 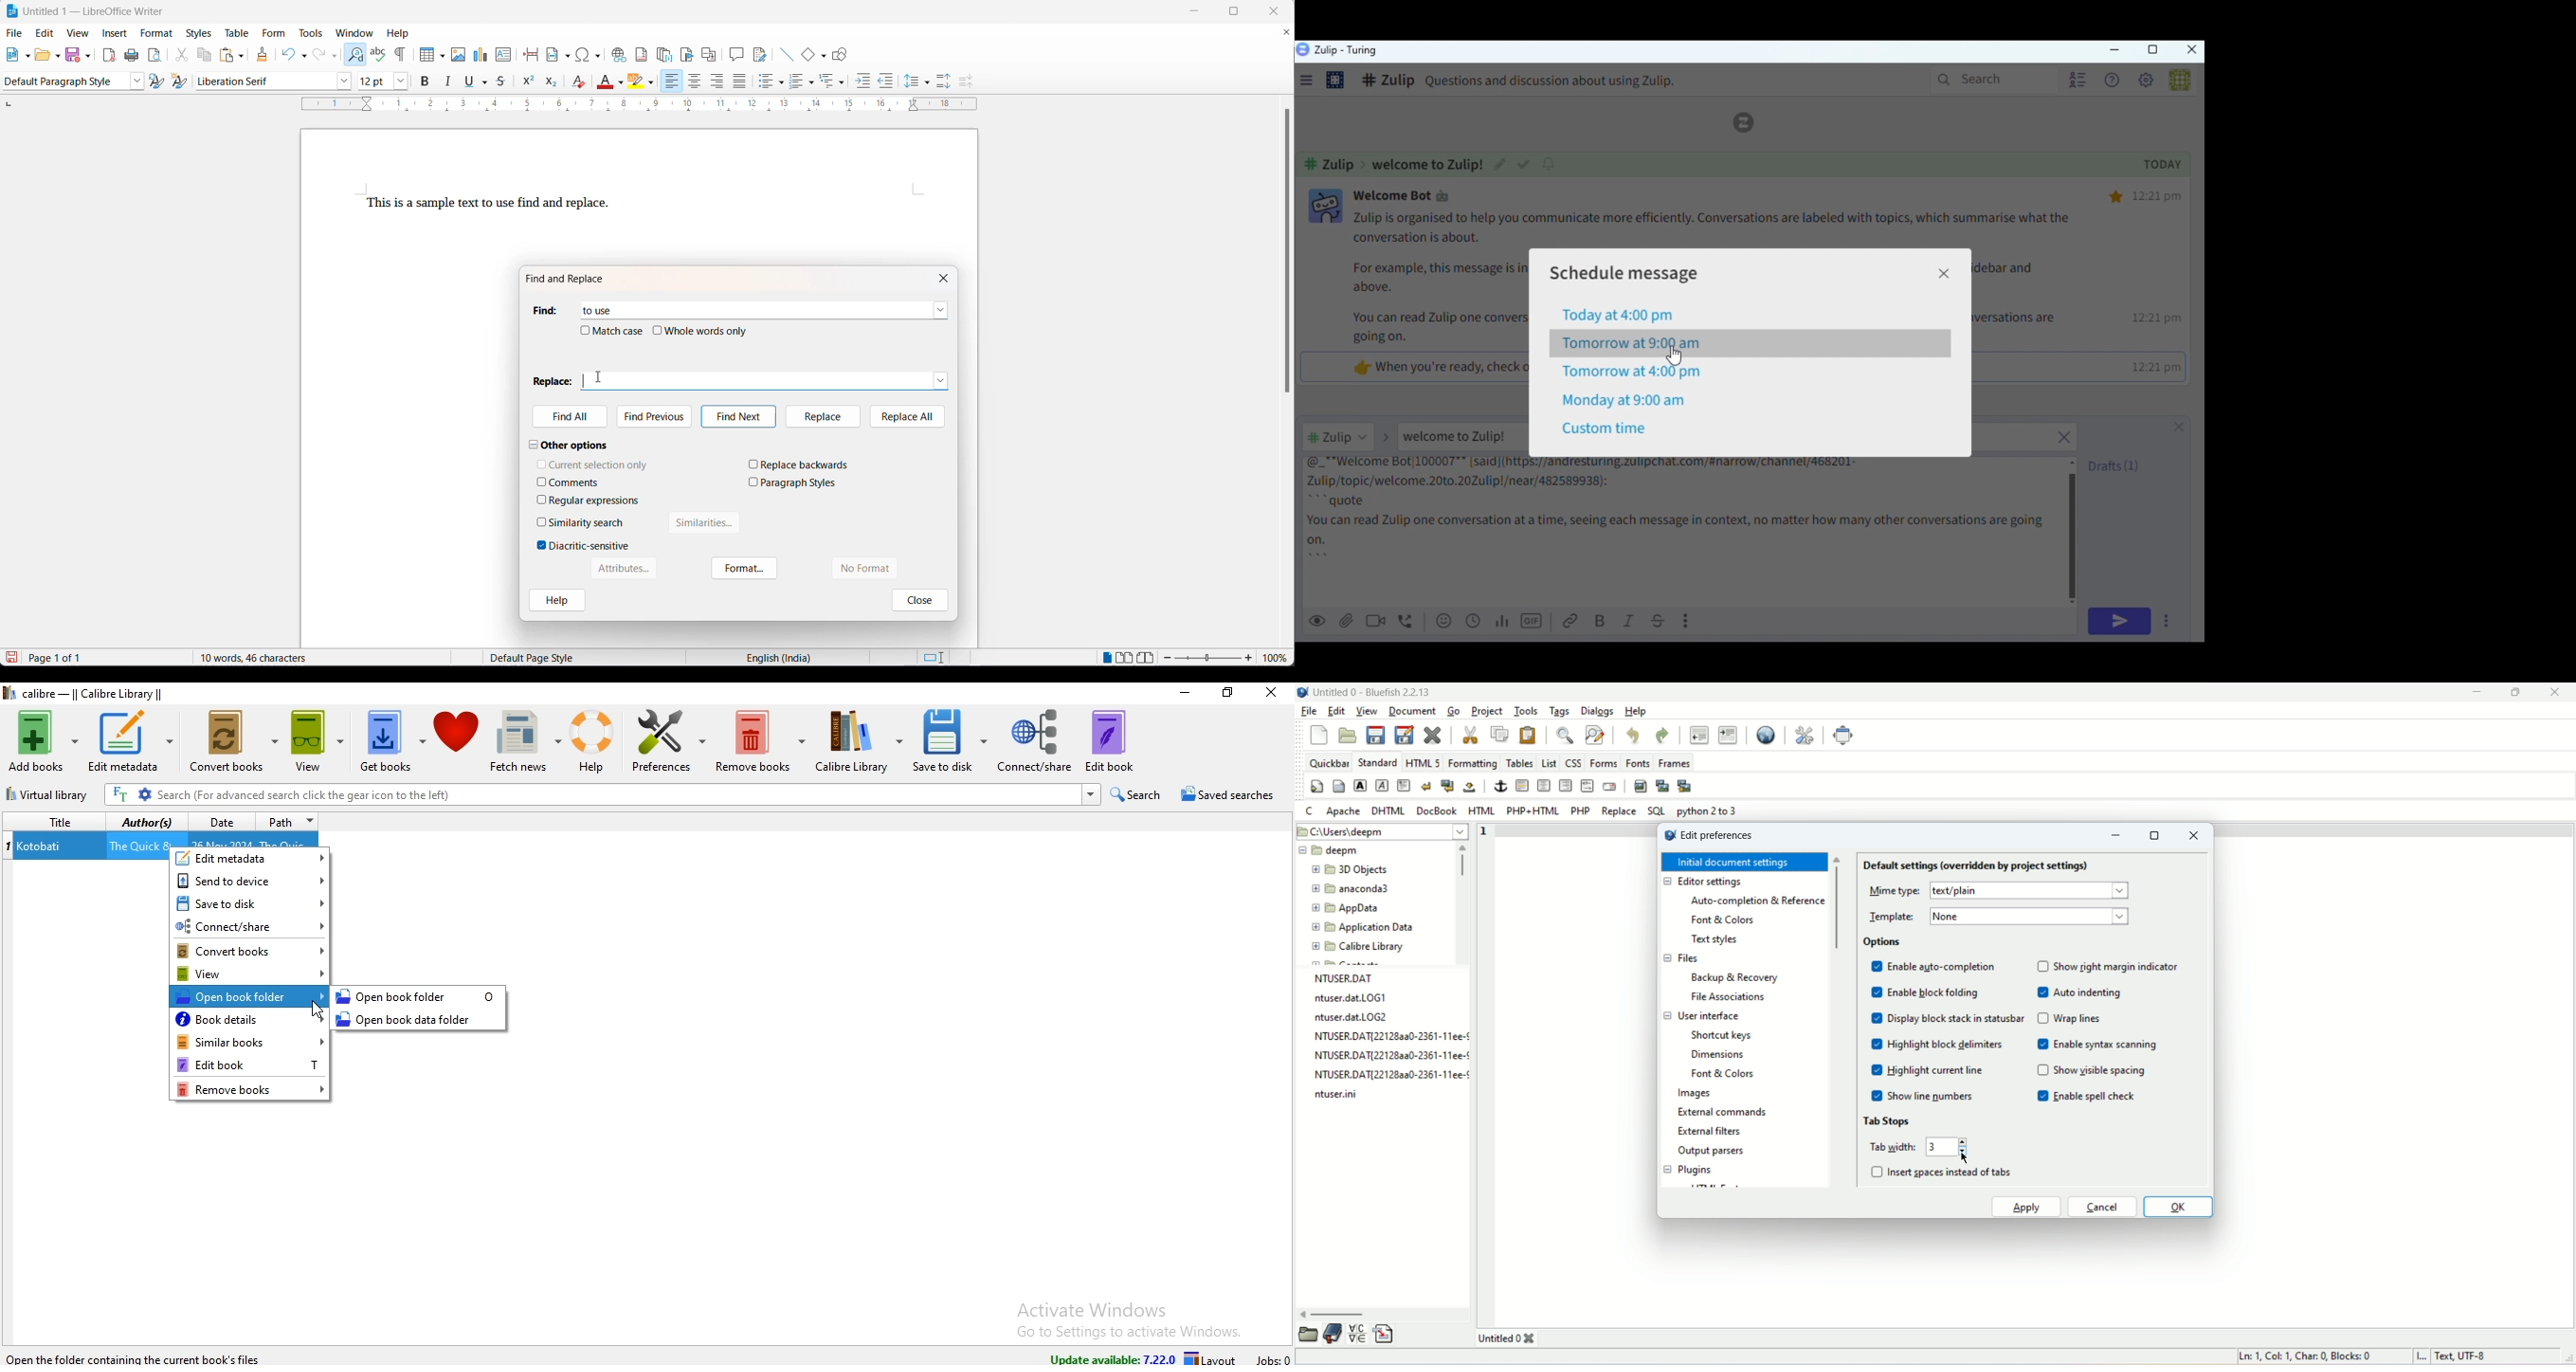 I want to click on Gif, so click(x=1533, y=622).